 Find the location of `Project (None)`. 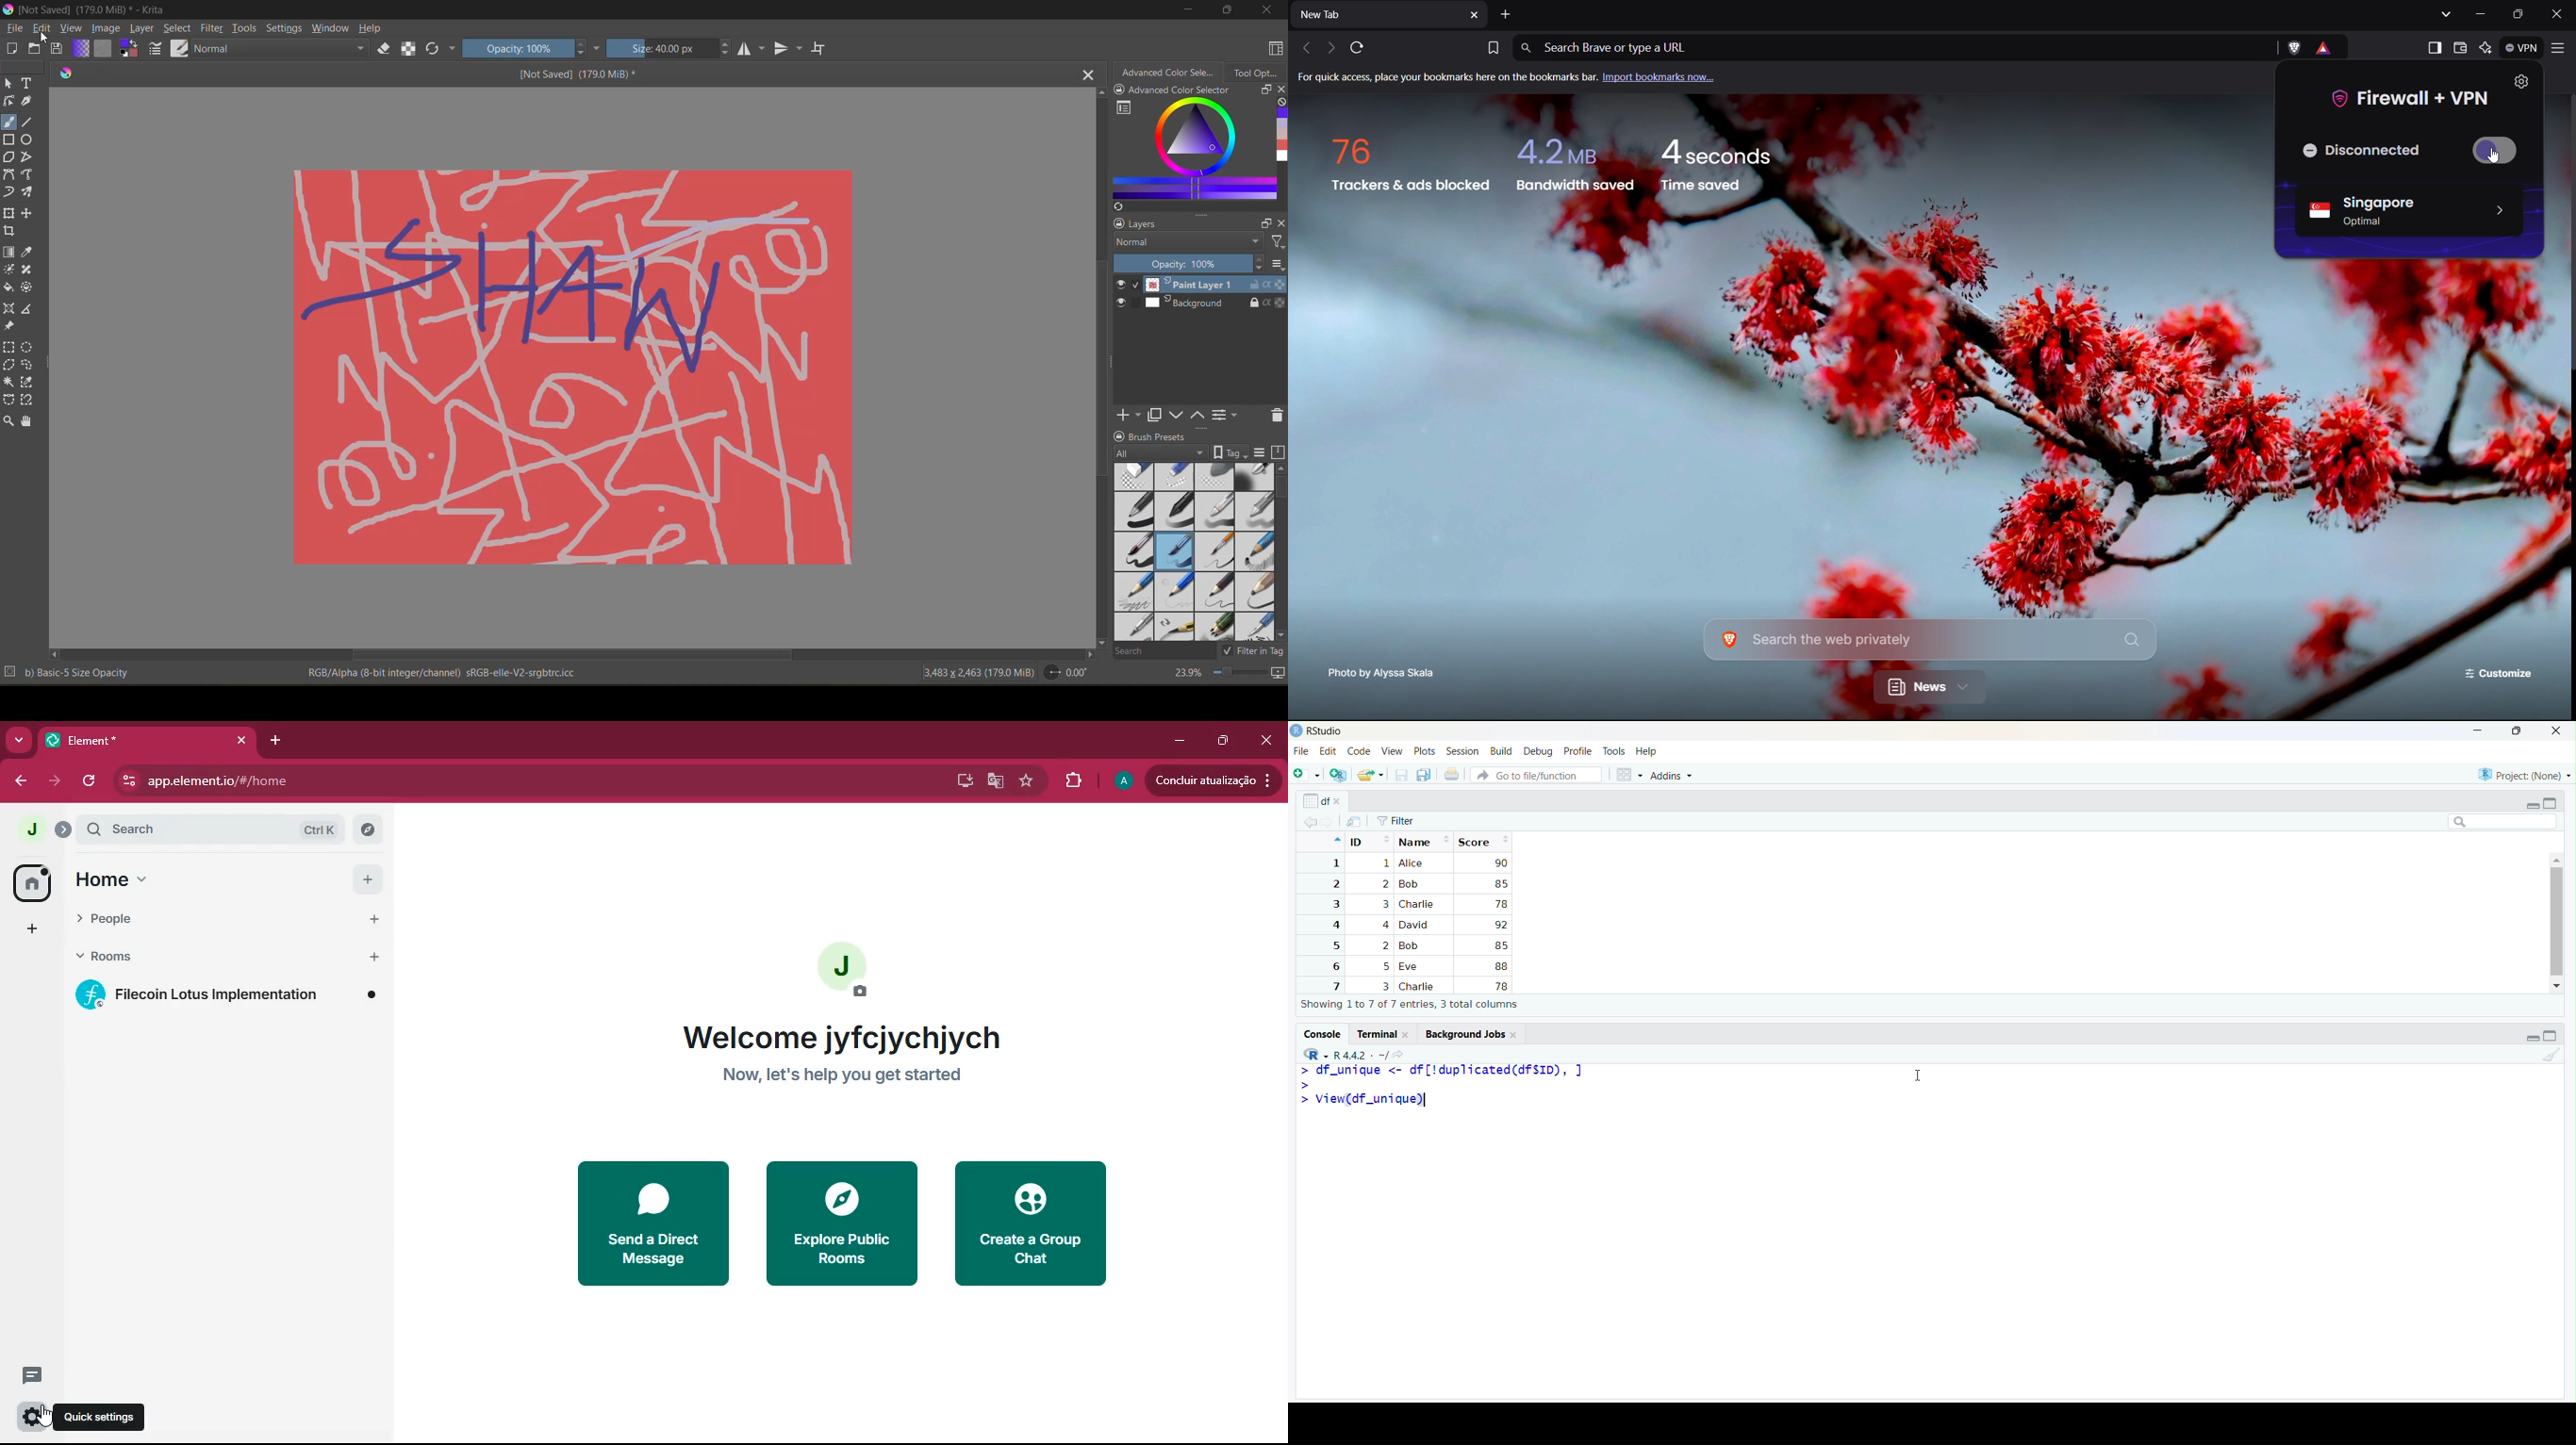

Project (None) is located at coordinates (2522, 775).